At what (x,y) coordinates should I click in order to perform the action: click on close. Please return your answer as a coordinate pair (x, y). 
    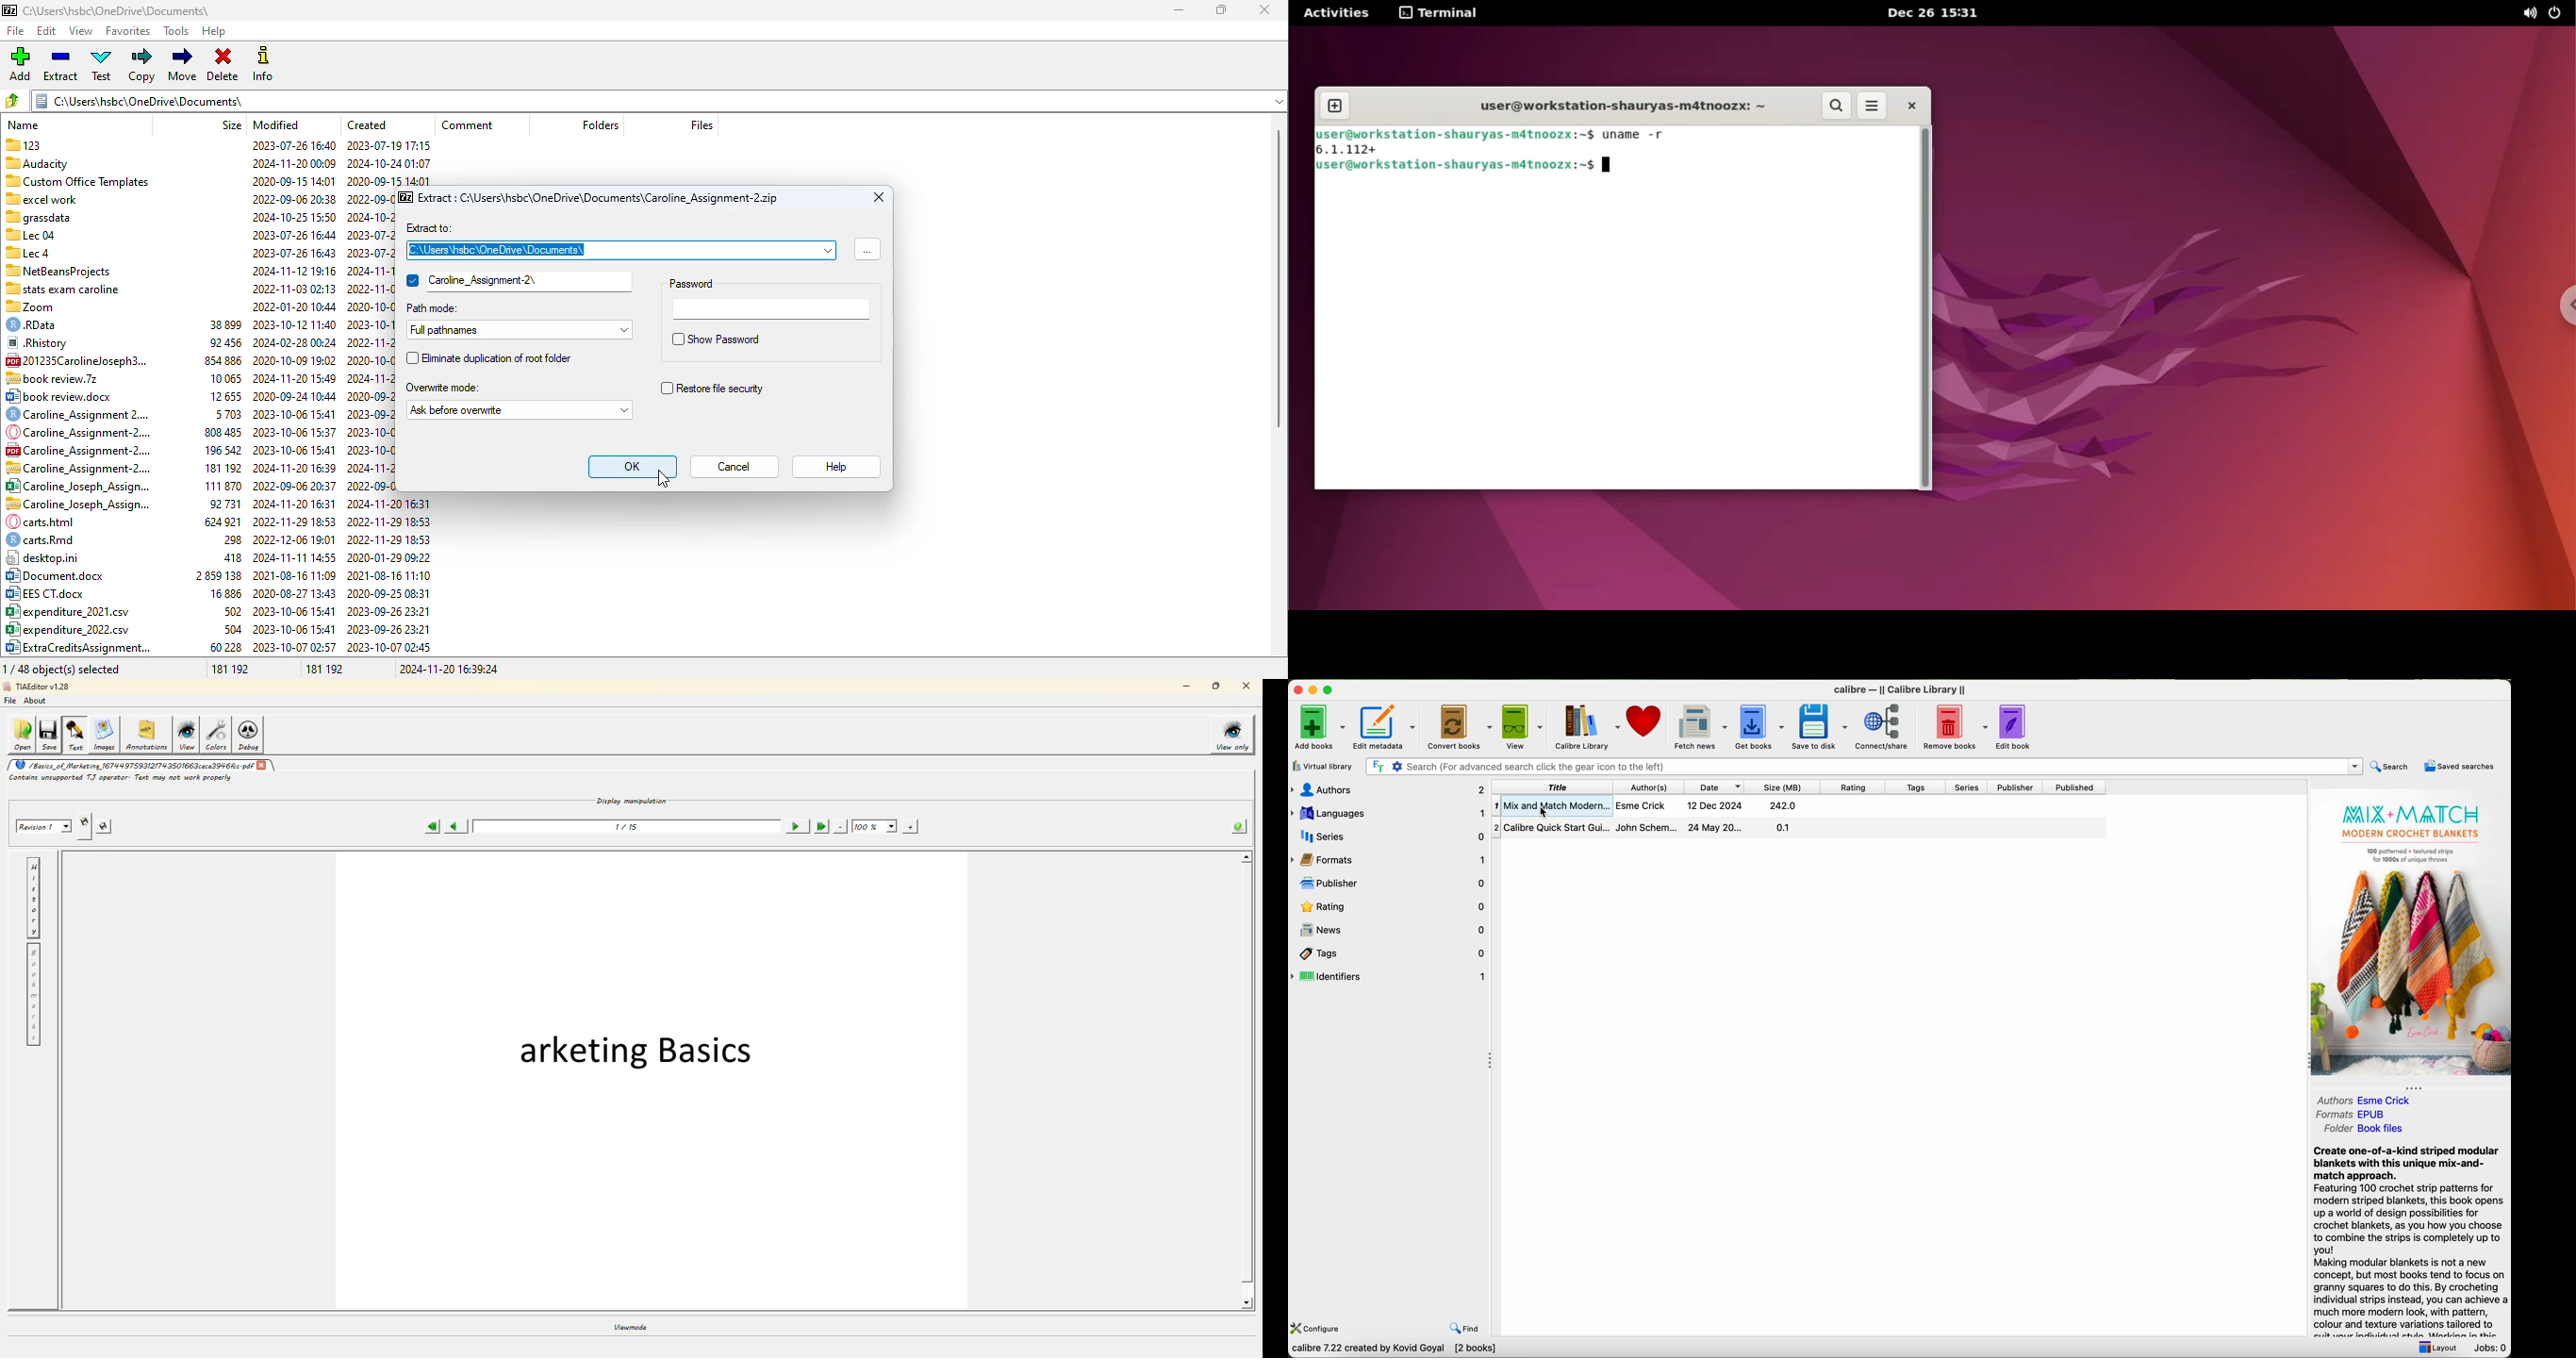
    Looking at the image, I should click on (1909, 107).